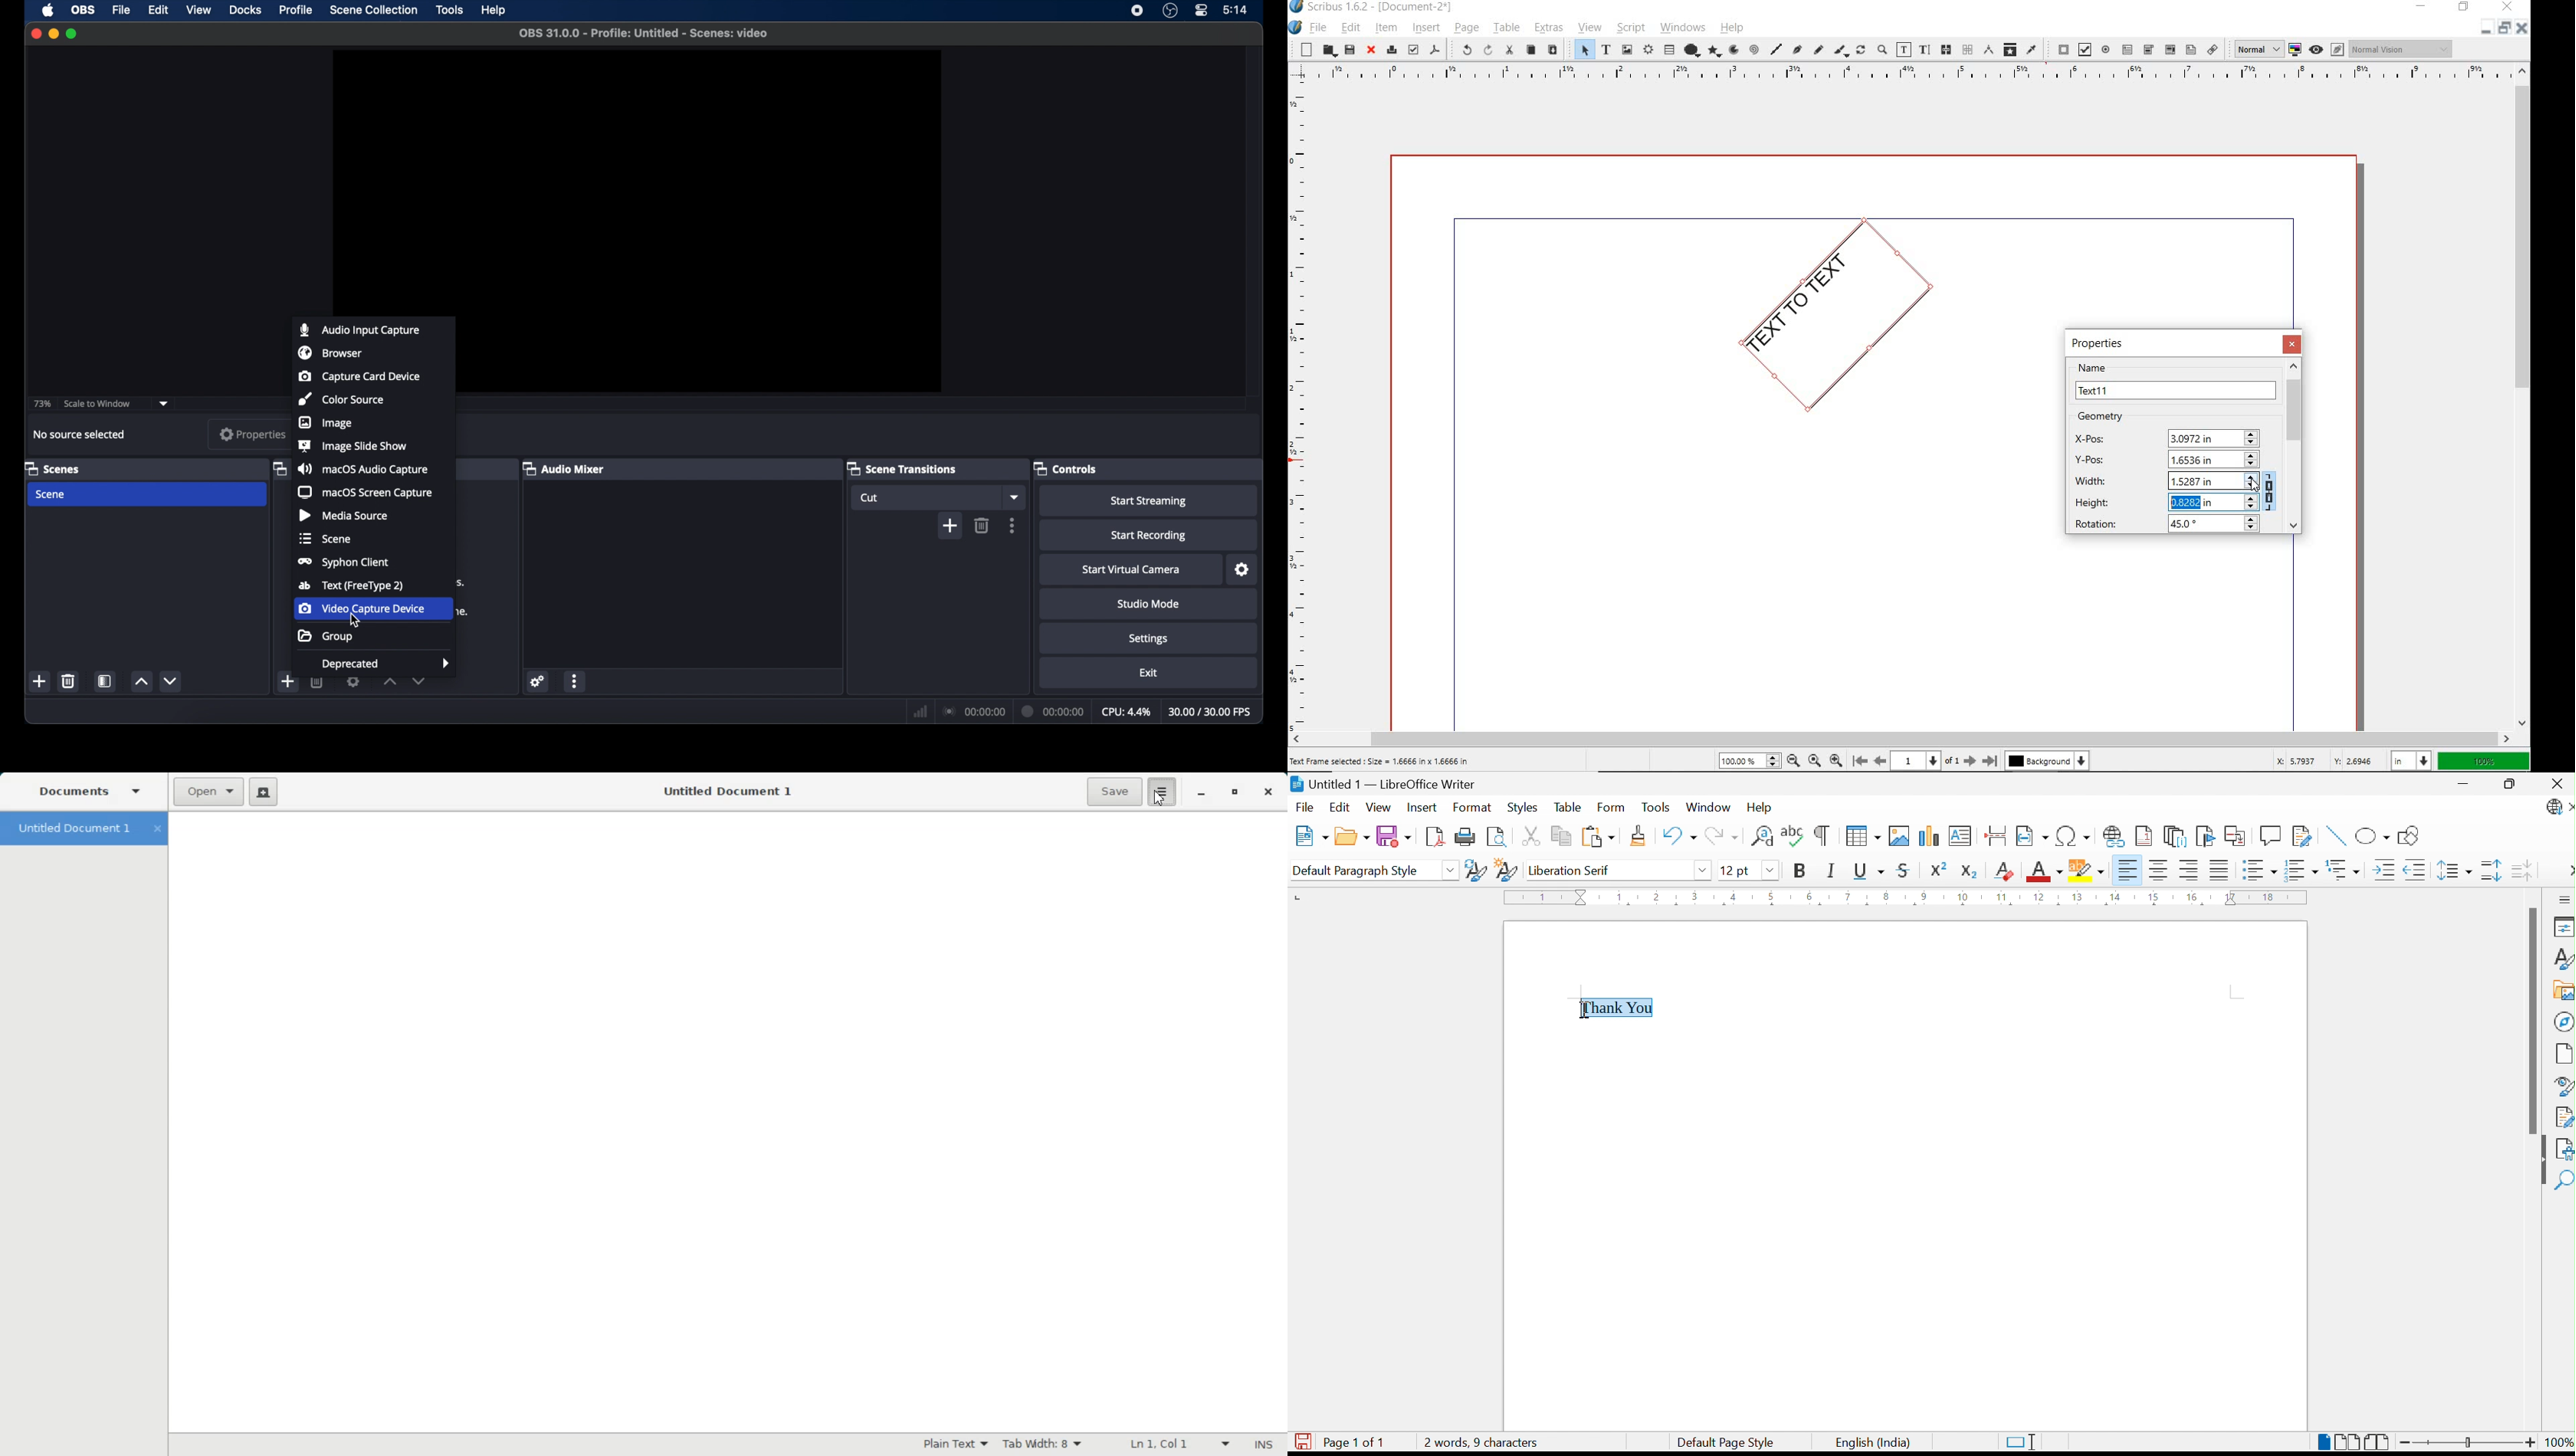 The height and width of the screenshot is (1456, 2576). Describe the element at coordinates (1149, 502) in the screenshot. I see `start streaming` at that location.